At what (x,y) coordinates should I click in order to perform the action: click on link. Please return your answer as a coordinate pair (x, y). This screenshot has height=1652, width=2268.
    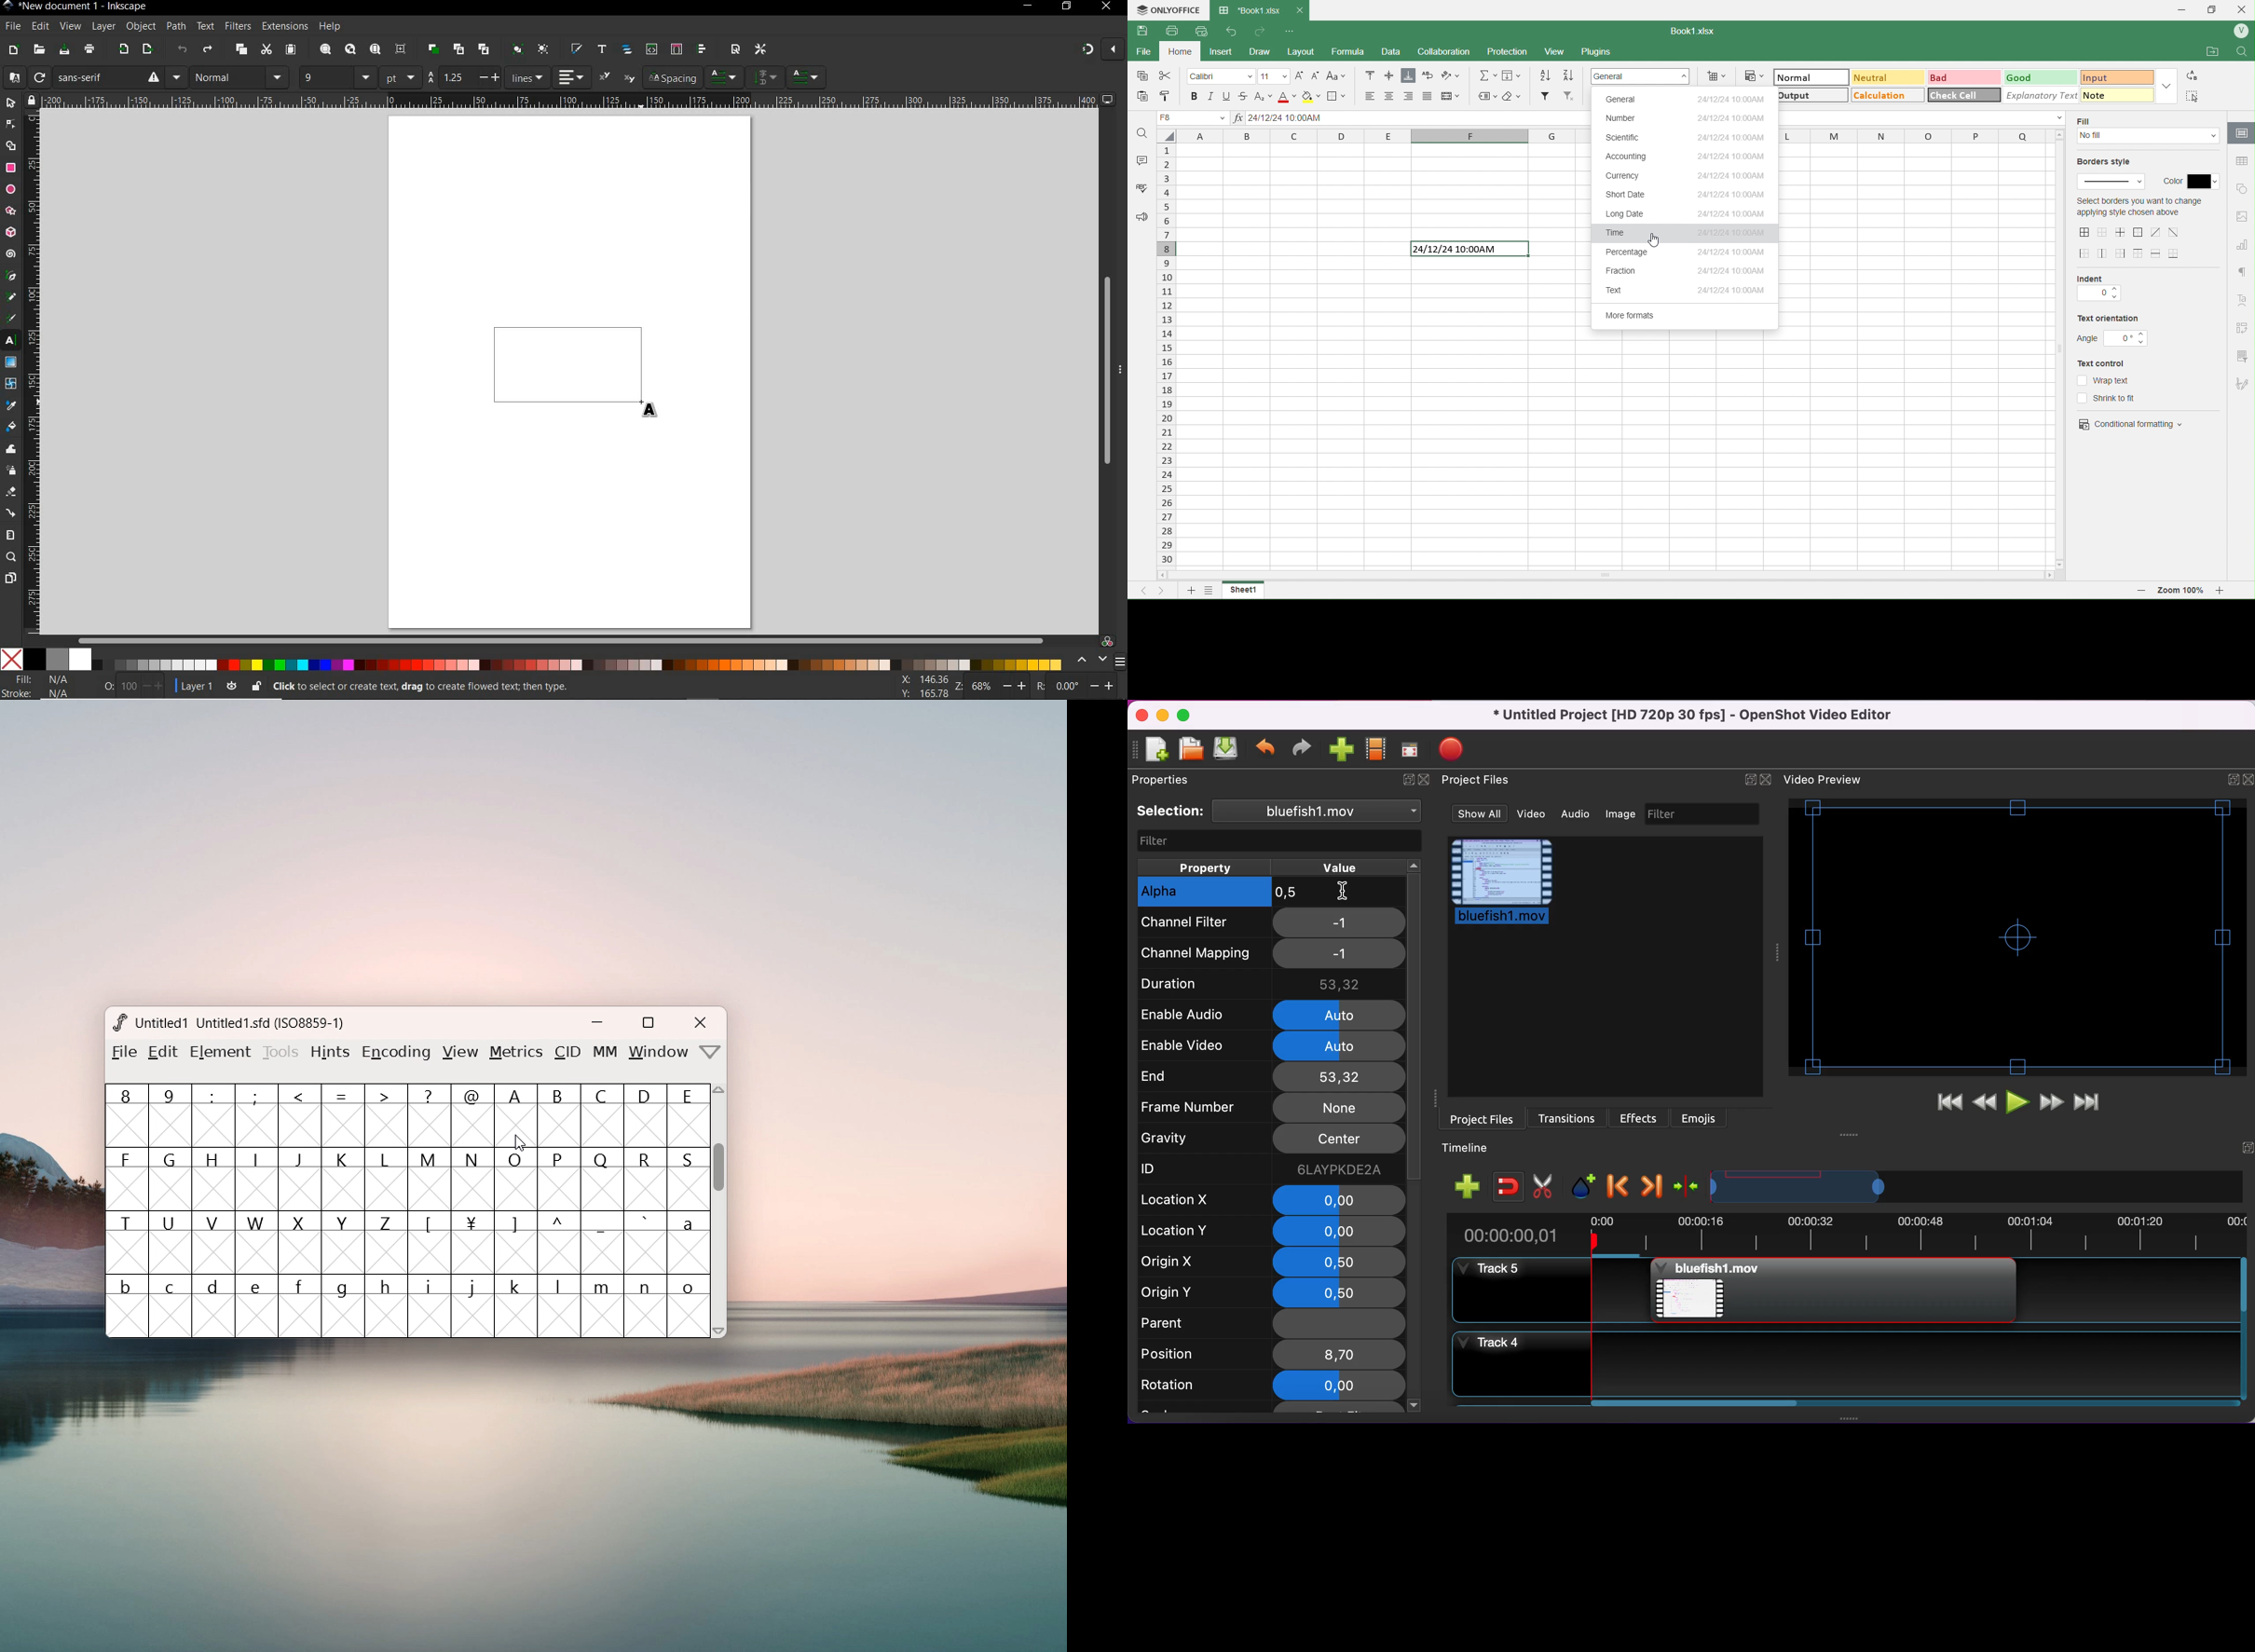
    Looking at the image, I should click on (2242, 328).